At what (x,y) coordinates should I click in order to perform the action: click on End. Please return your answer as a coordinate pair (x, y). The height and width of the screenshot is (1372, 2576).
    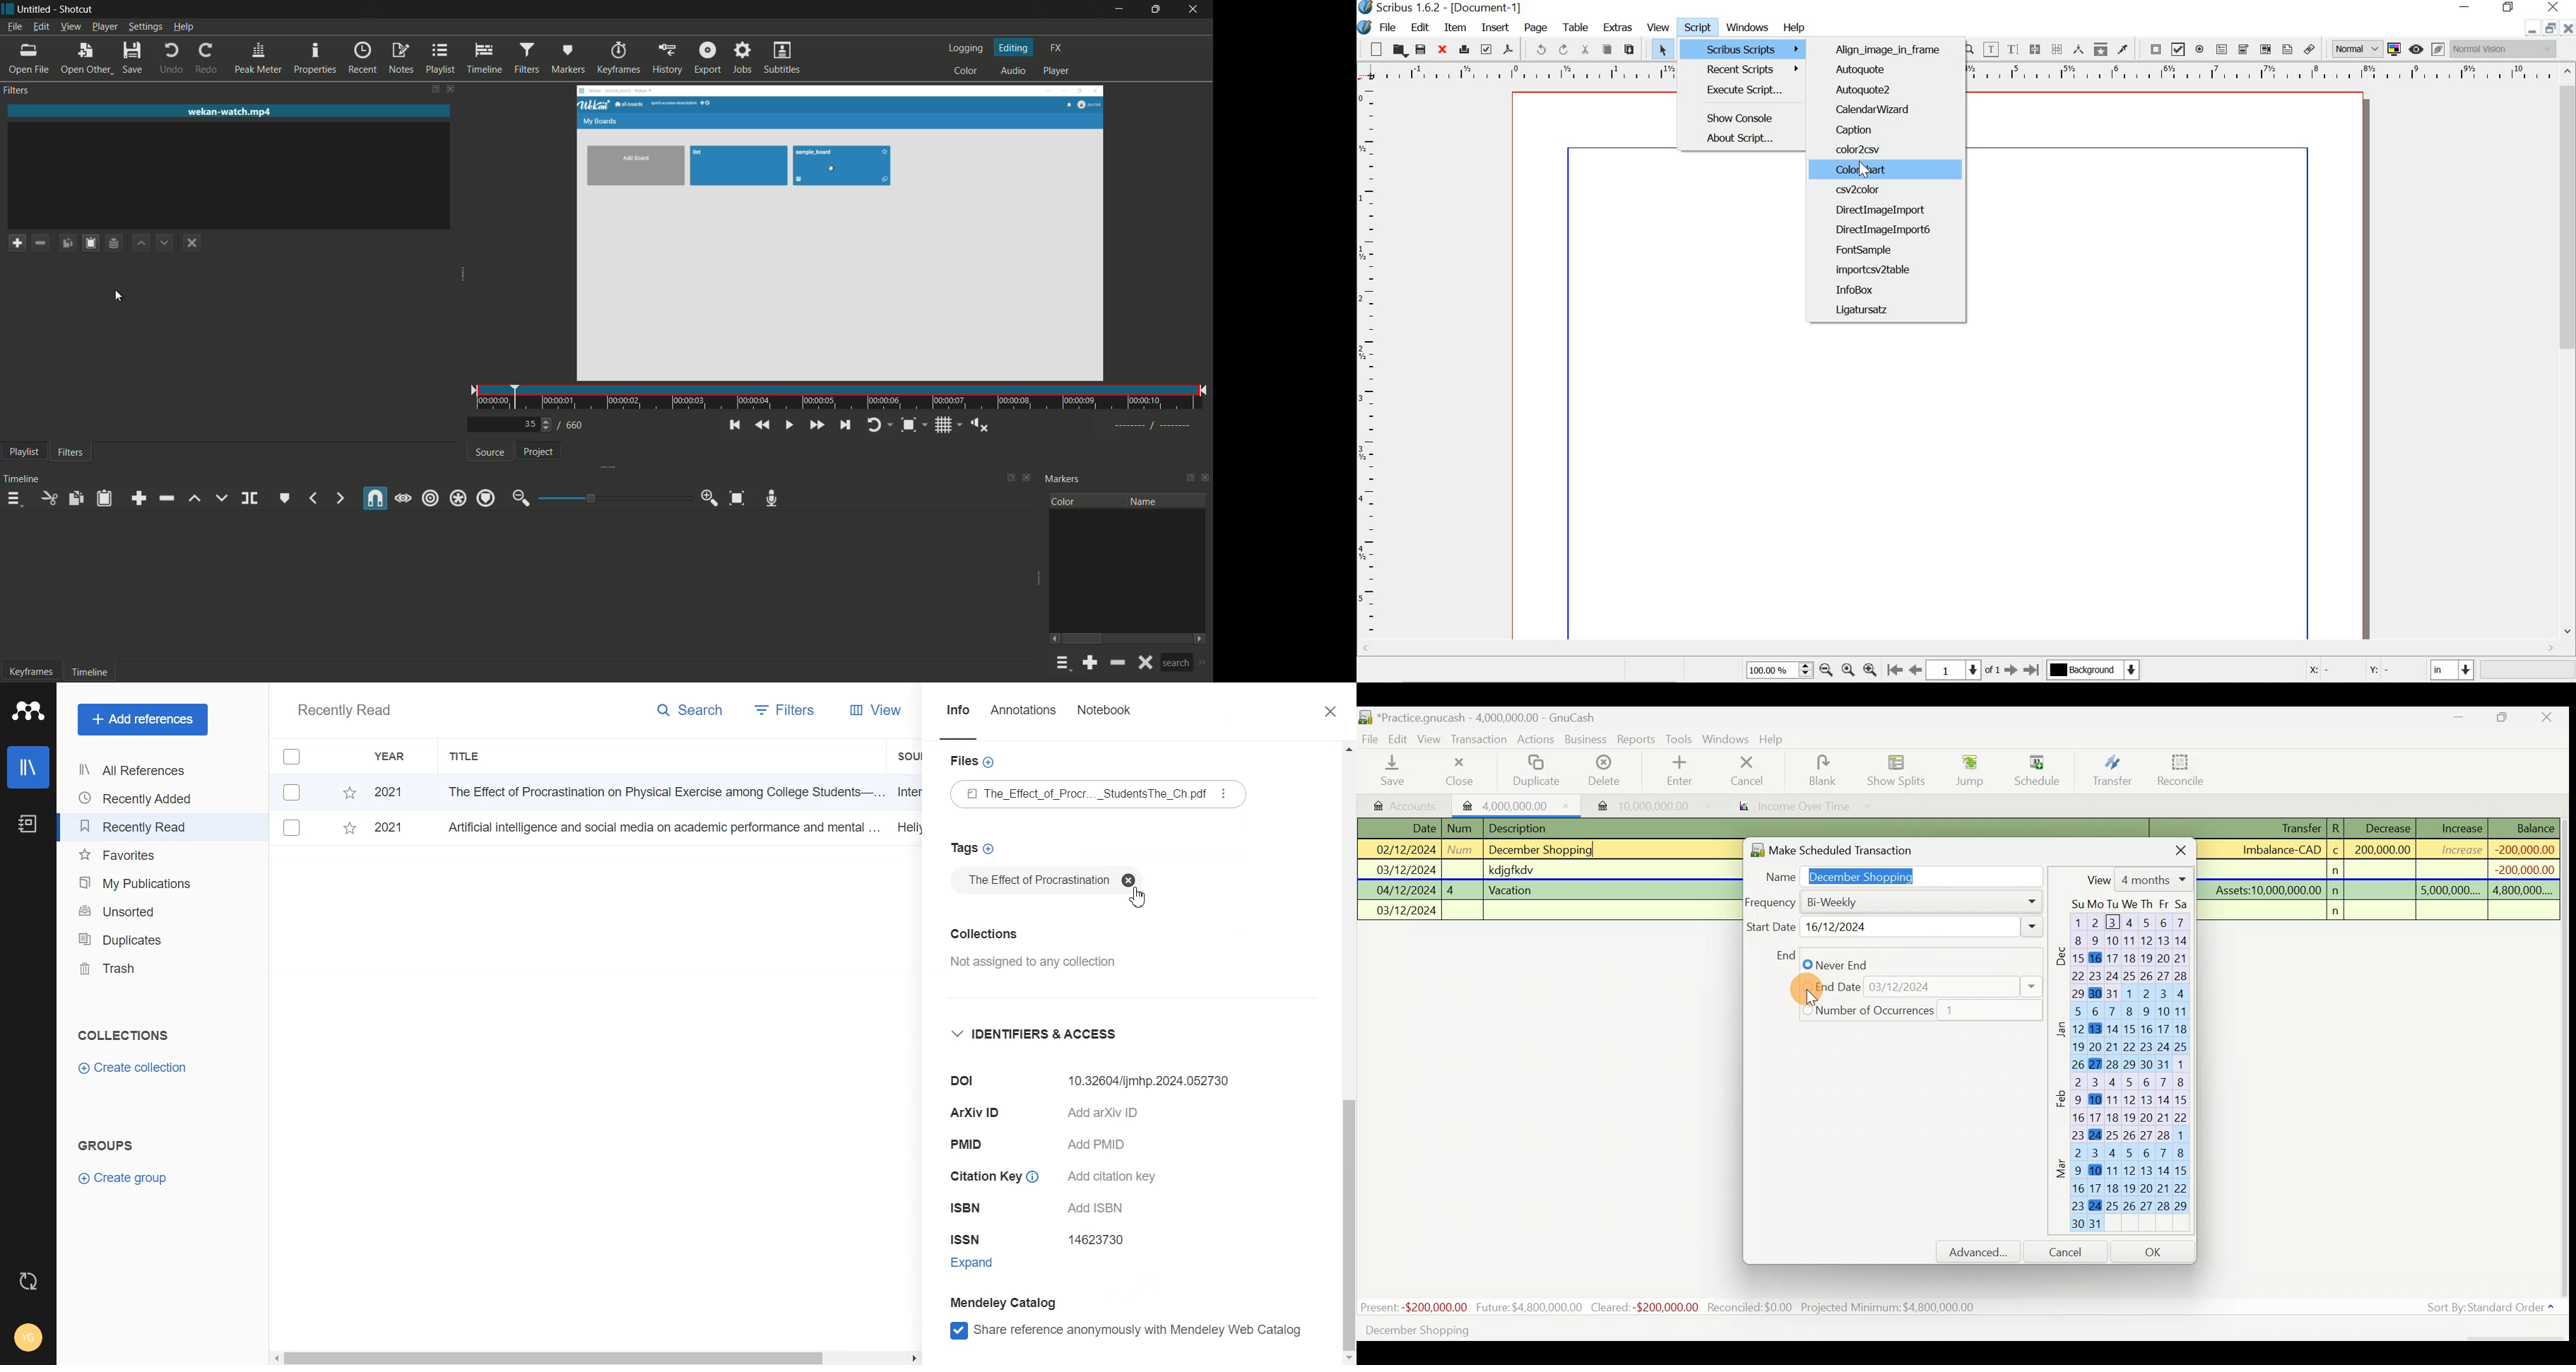
    Looking at the image, I should click on (1784, 955).